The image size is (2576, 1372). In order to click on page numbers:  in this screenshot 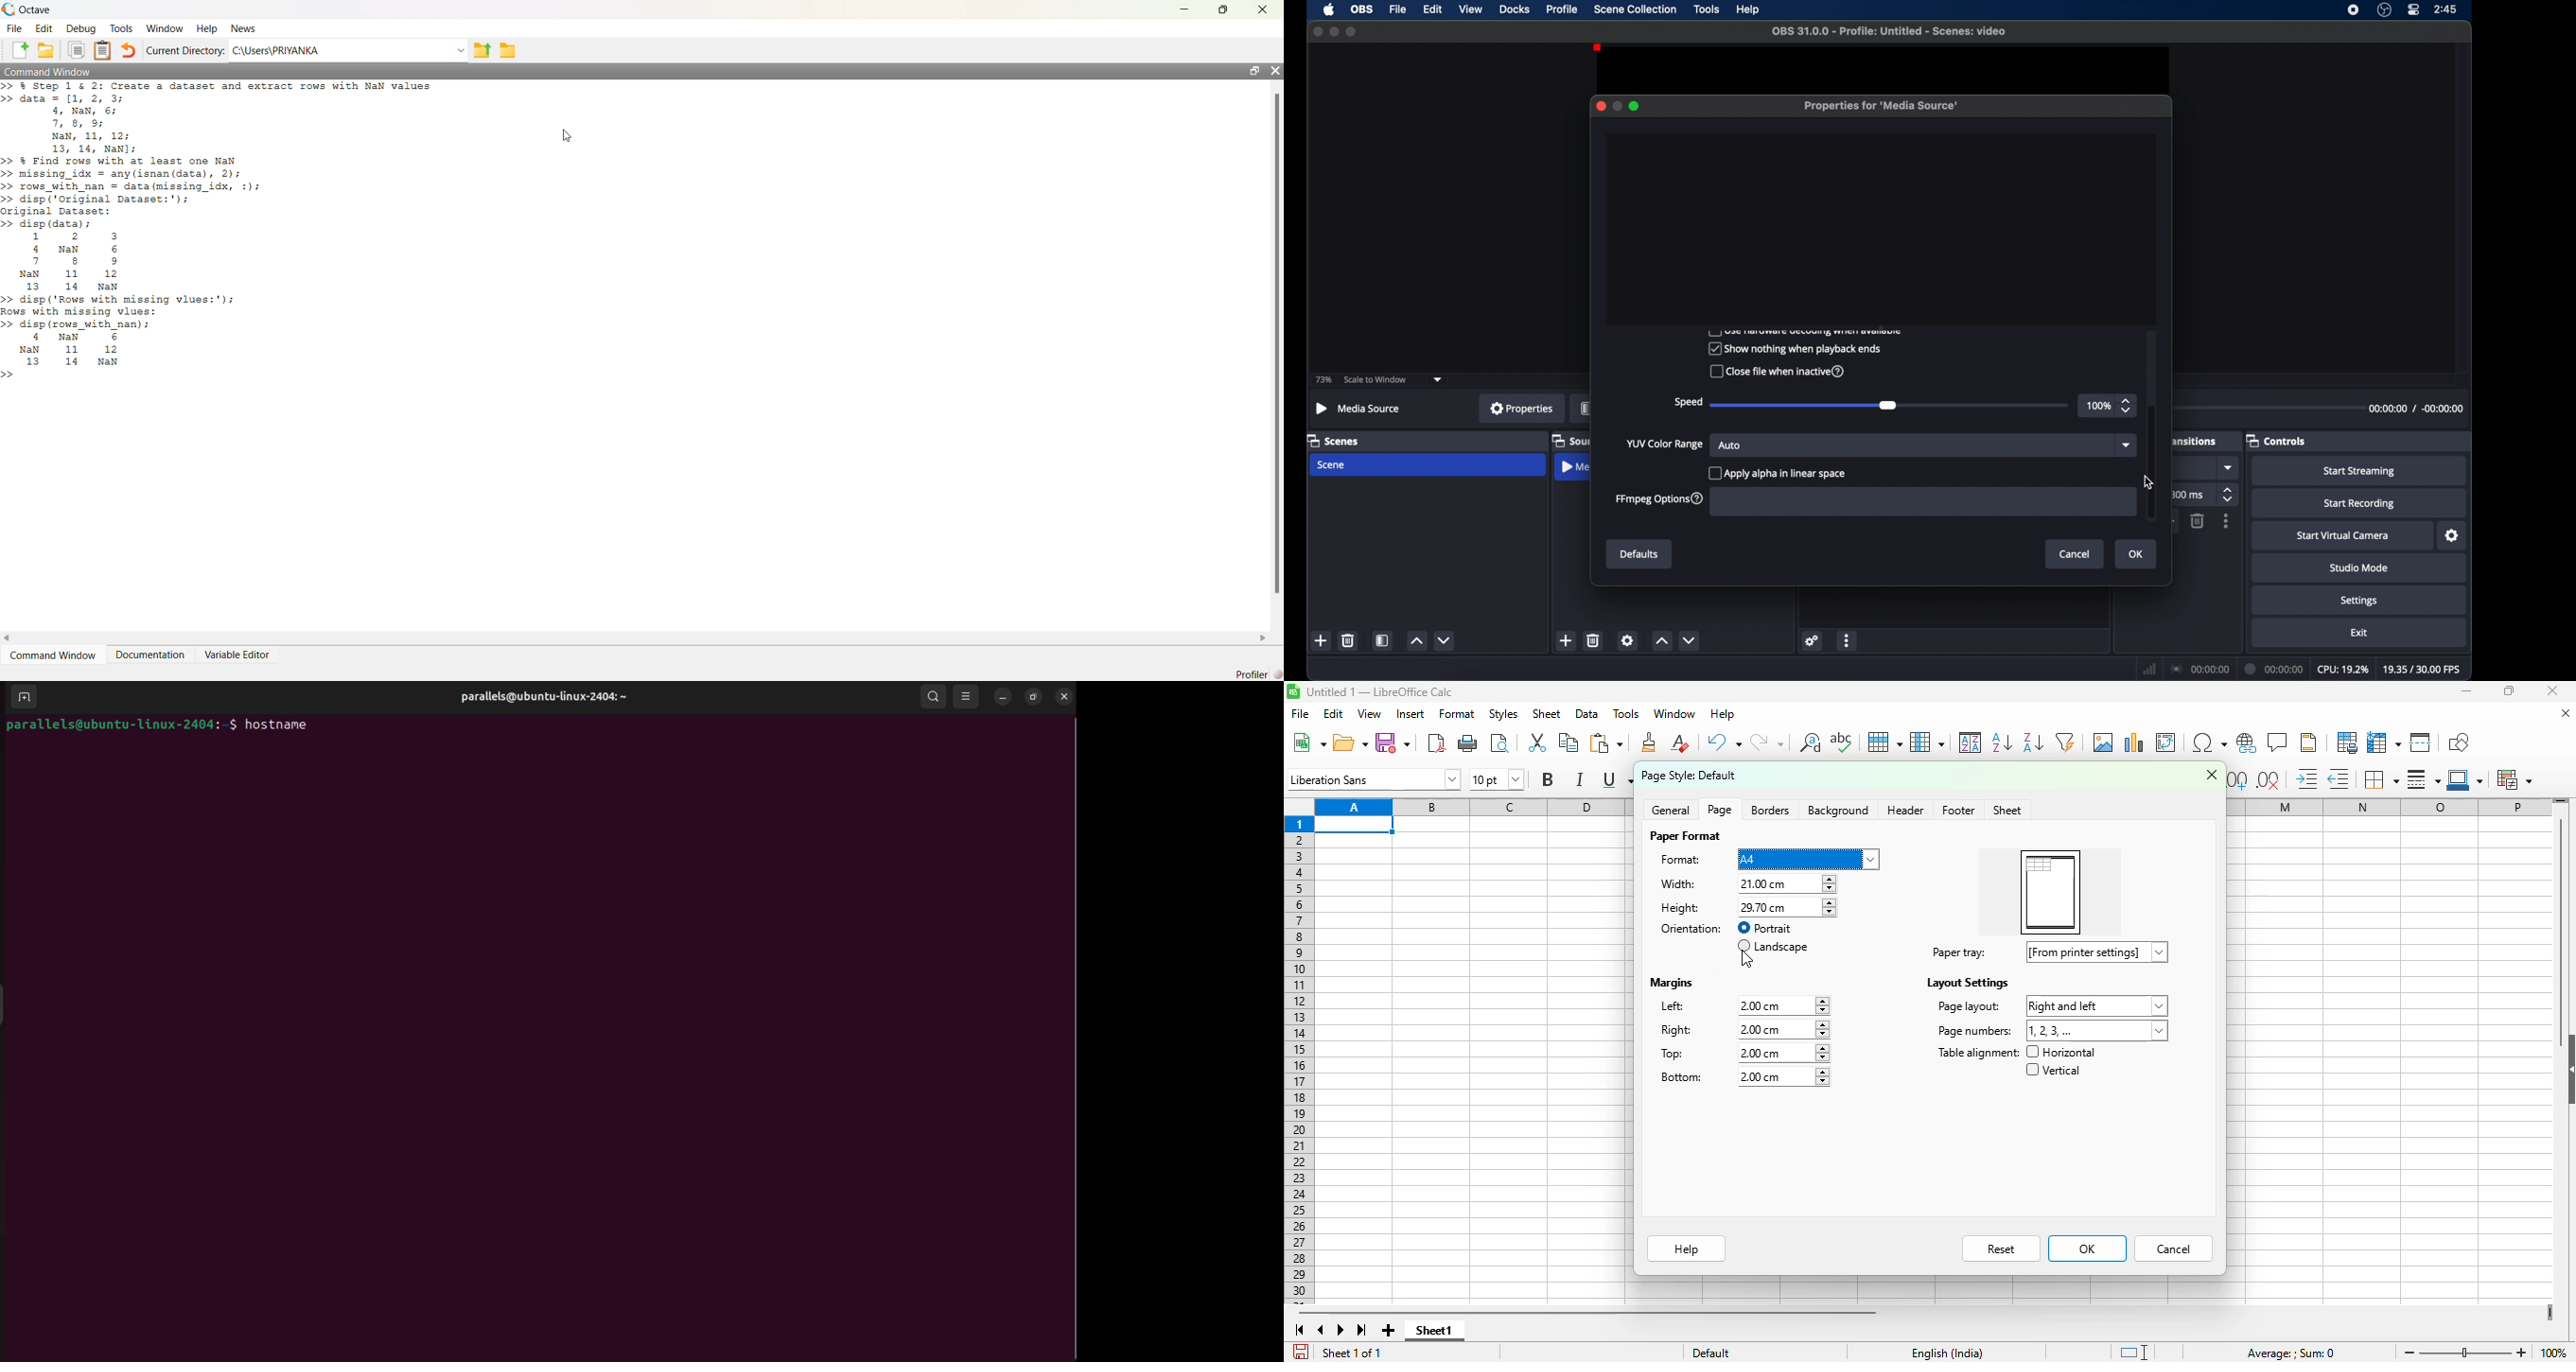, I will do `click(1975, 1031)`.